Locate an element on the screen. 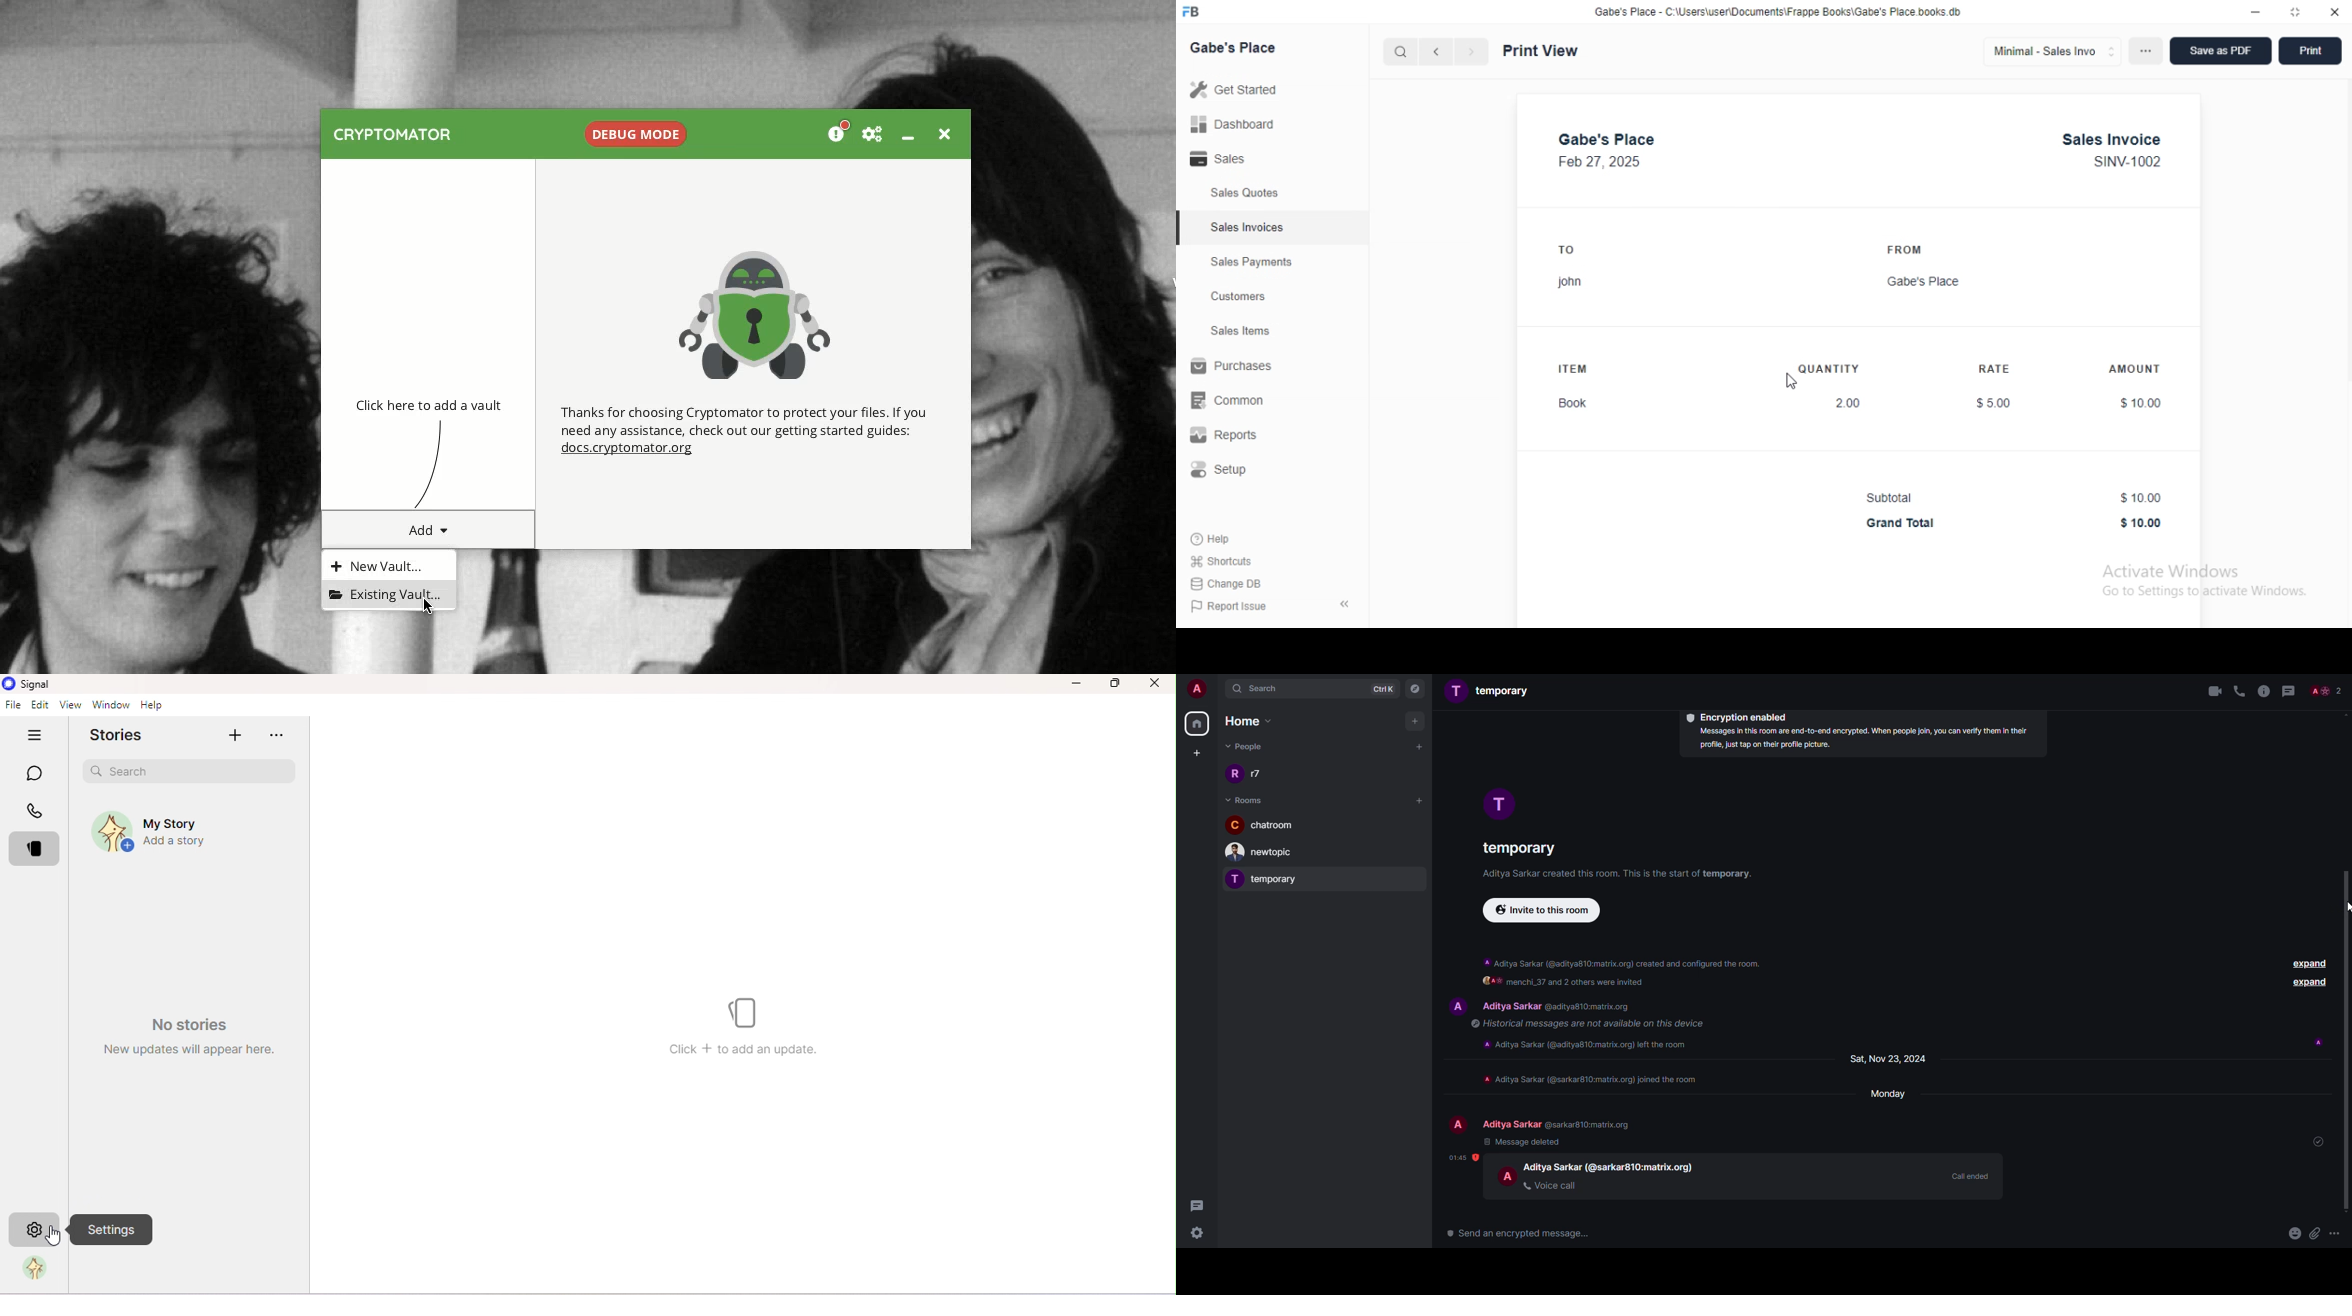 The image size is (2352, 1316). minimize is located at coordinates (2256, 12).